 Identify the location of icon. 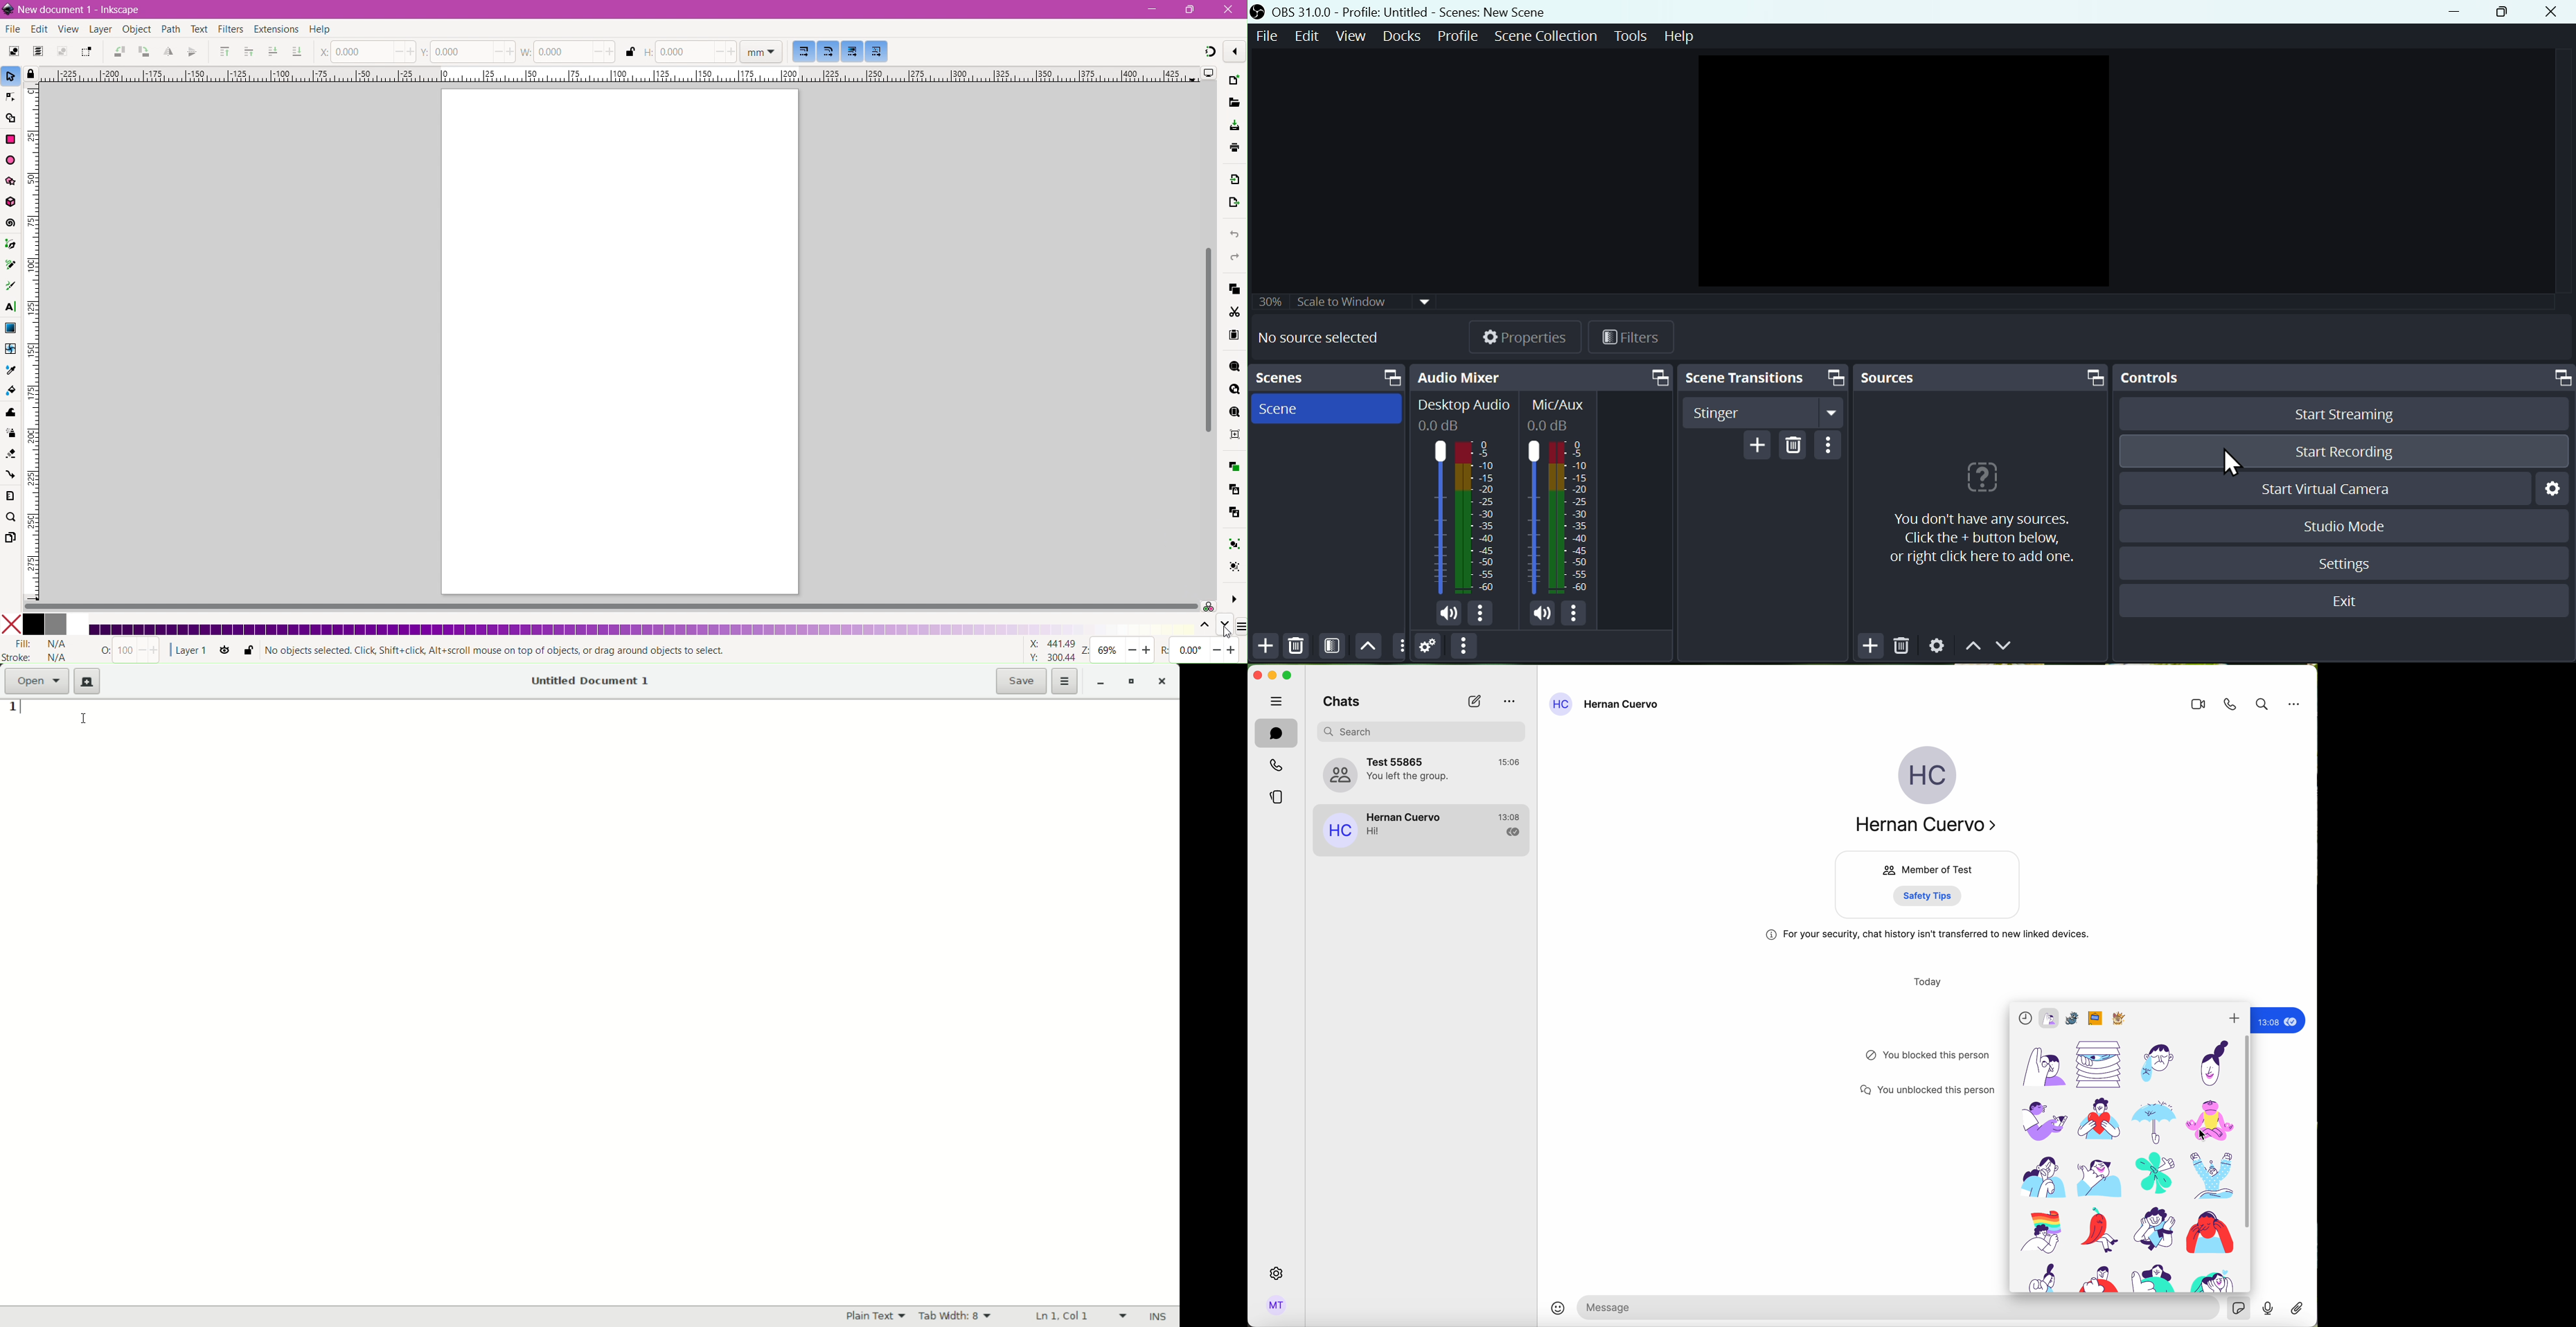
(1982, 479).